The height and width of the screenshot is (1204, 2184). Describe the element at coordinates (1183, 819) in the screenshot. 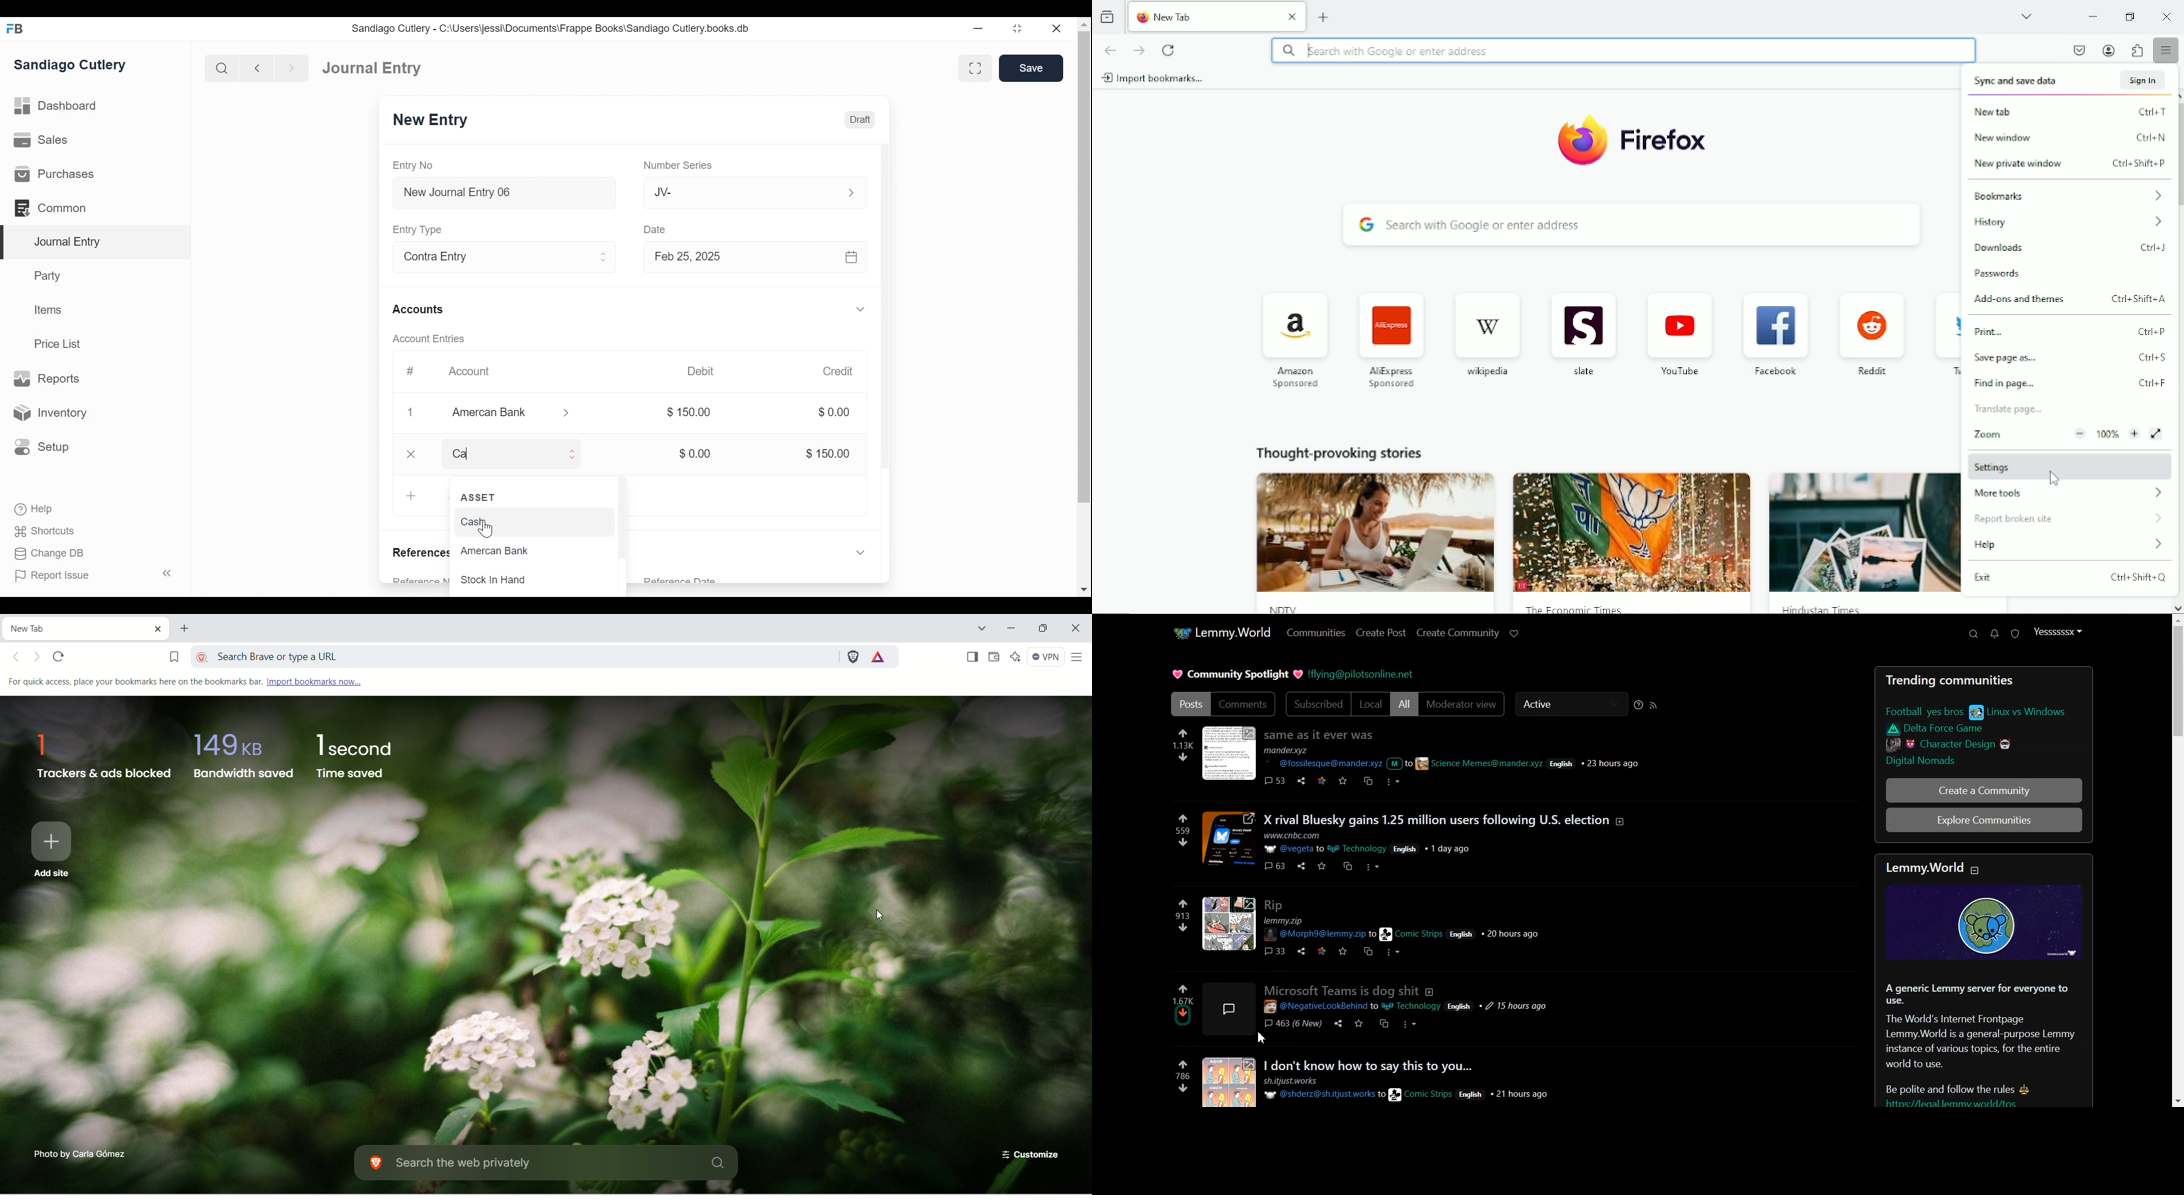

I see `up` at that location.